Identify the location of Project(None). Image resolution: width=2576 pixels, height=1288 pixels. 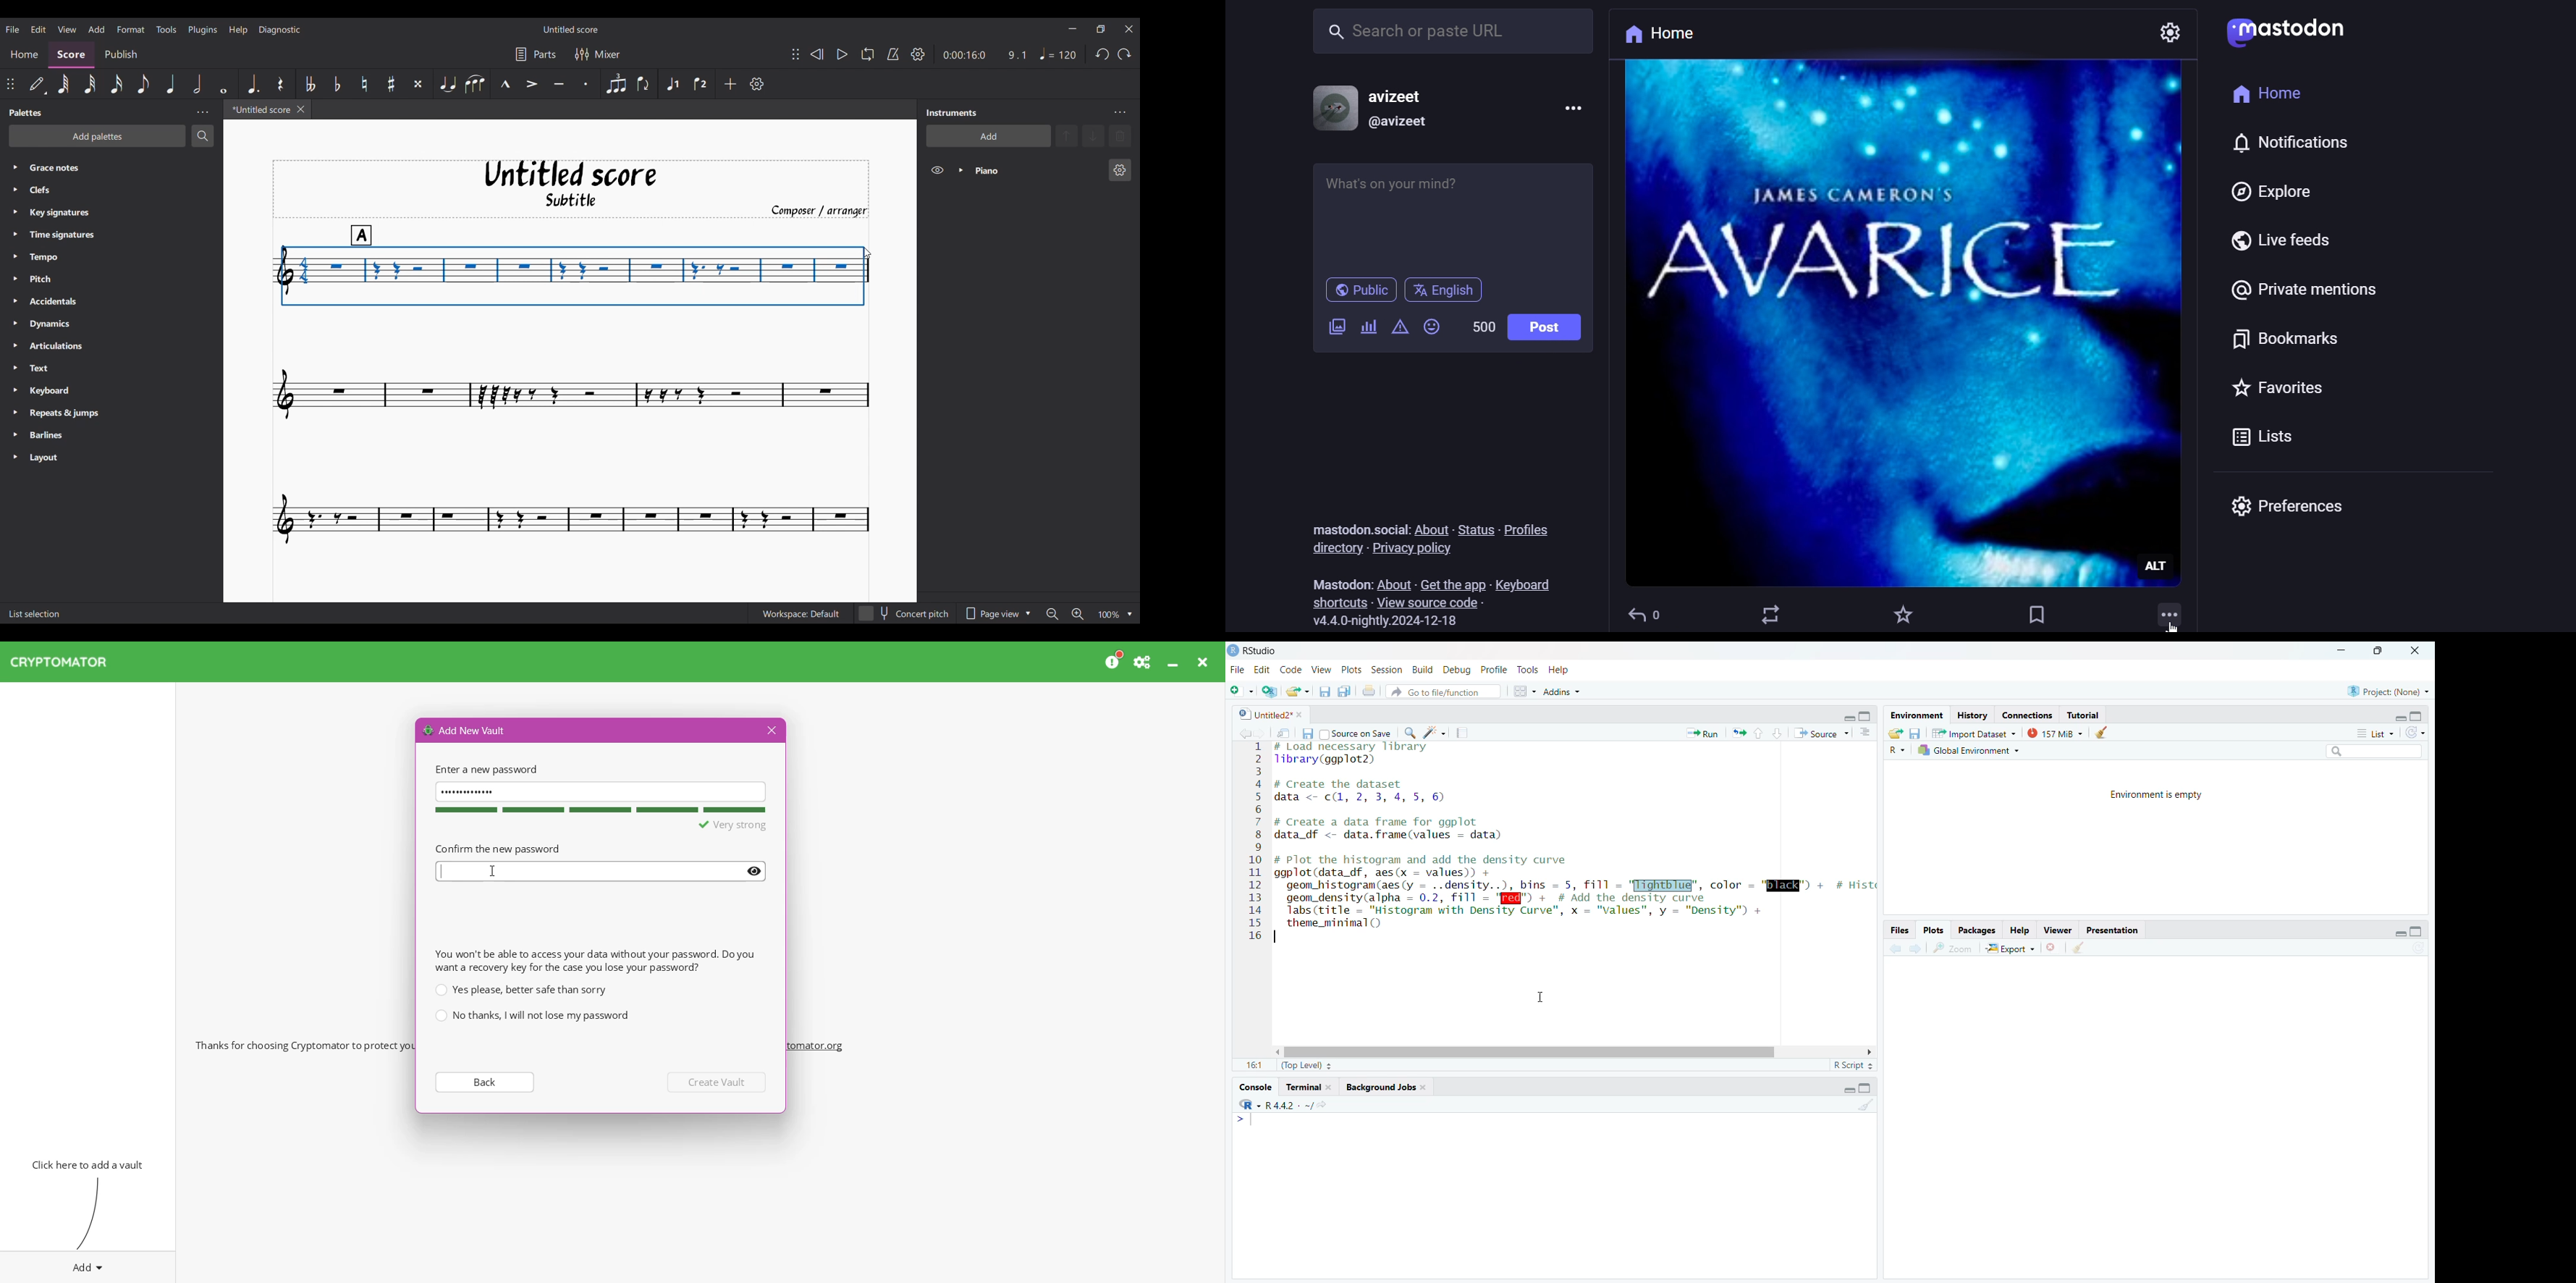
(2392, 691).